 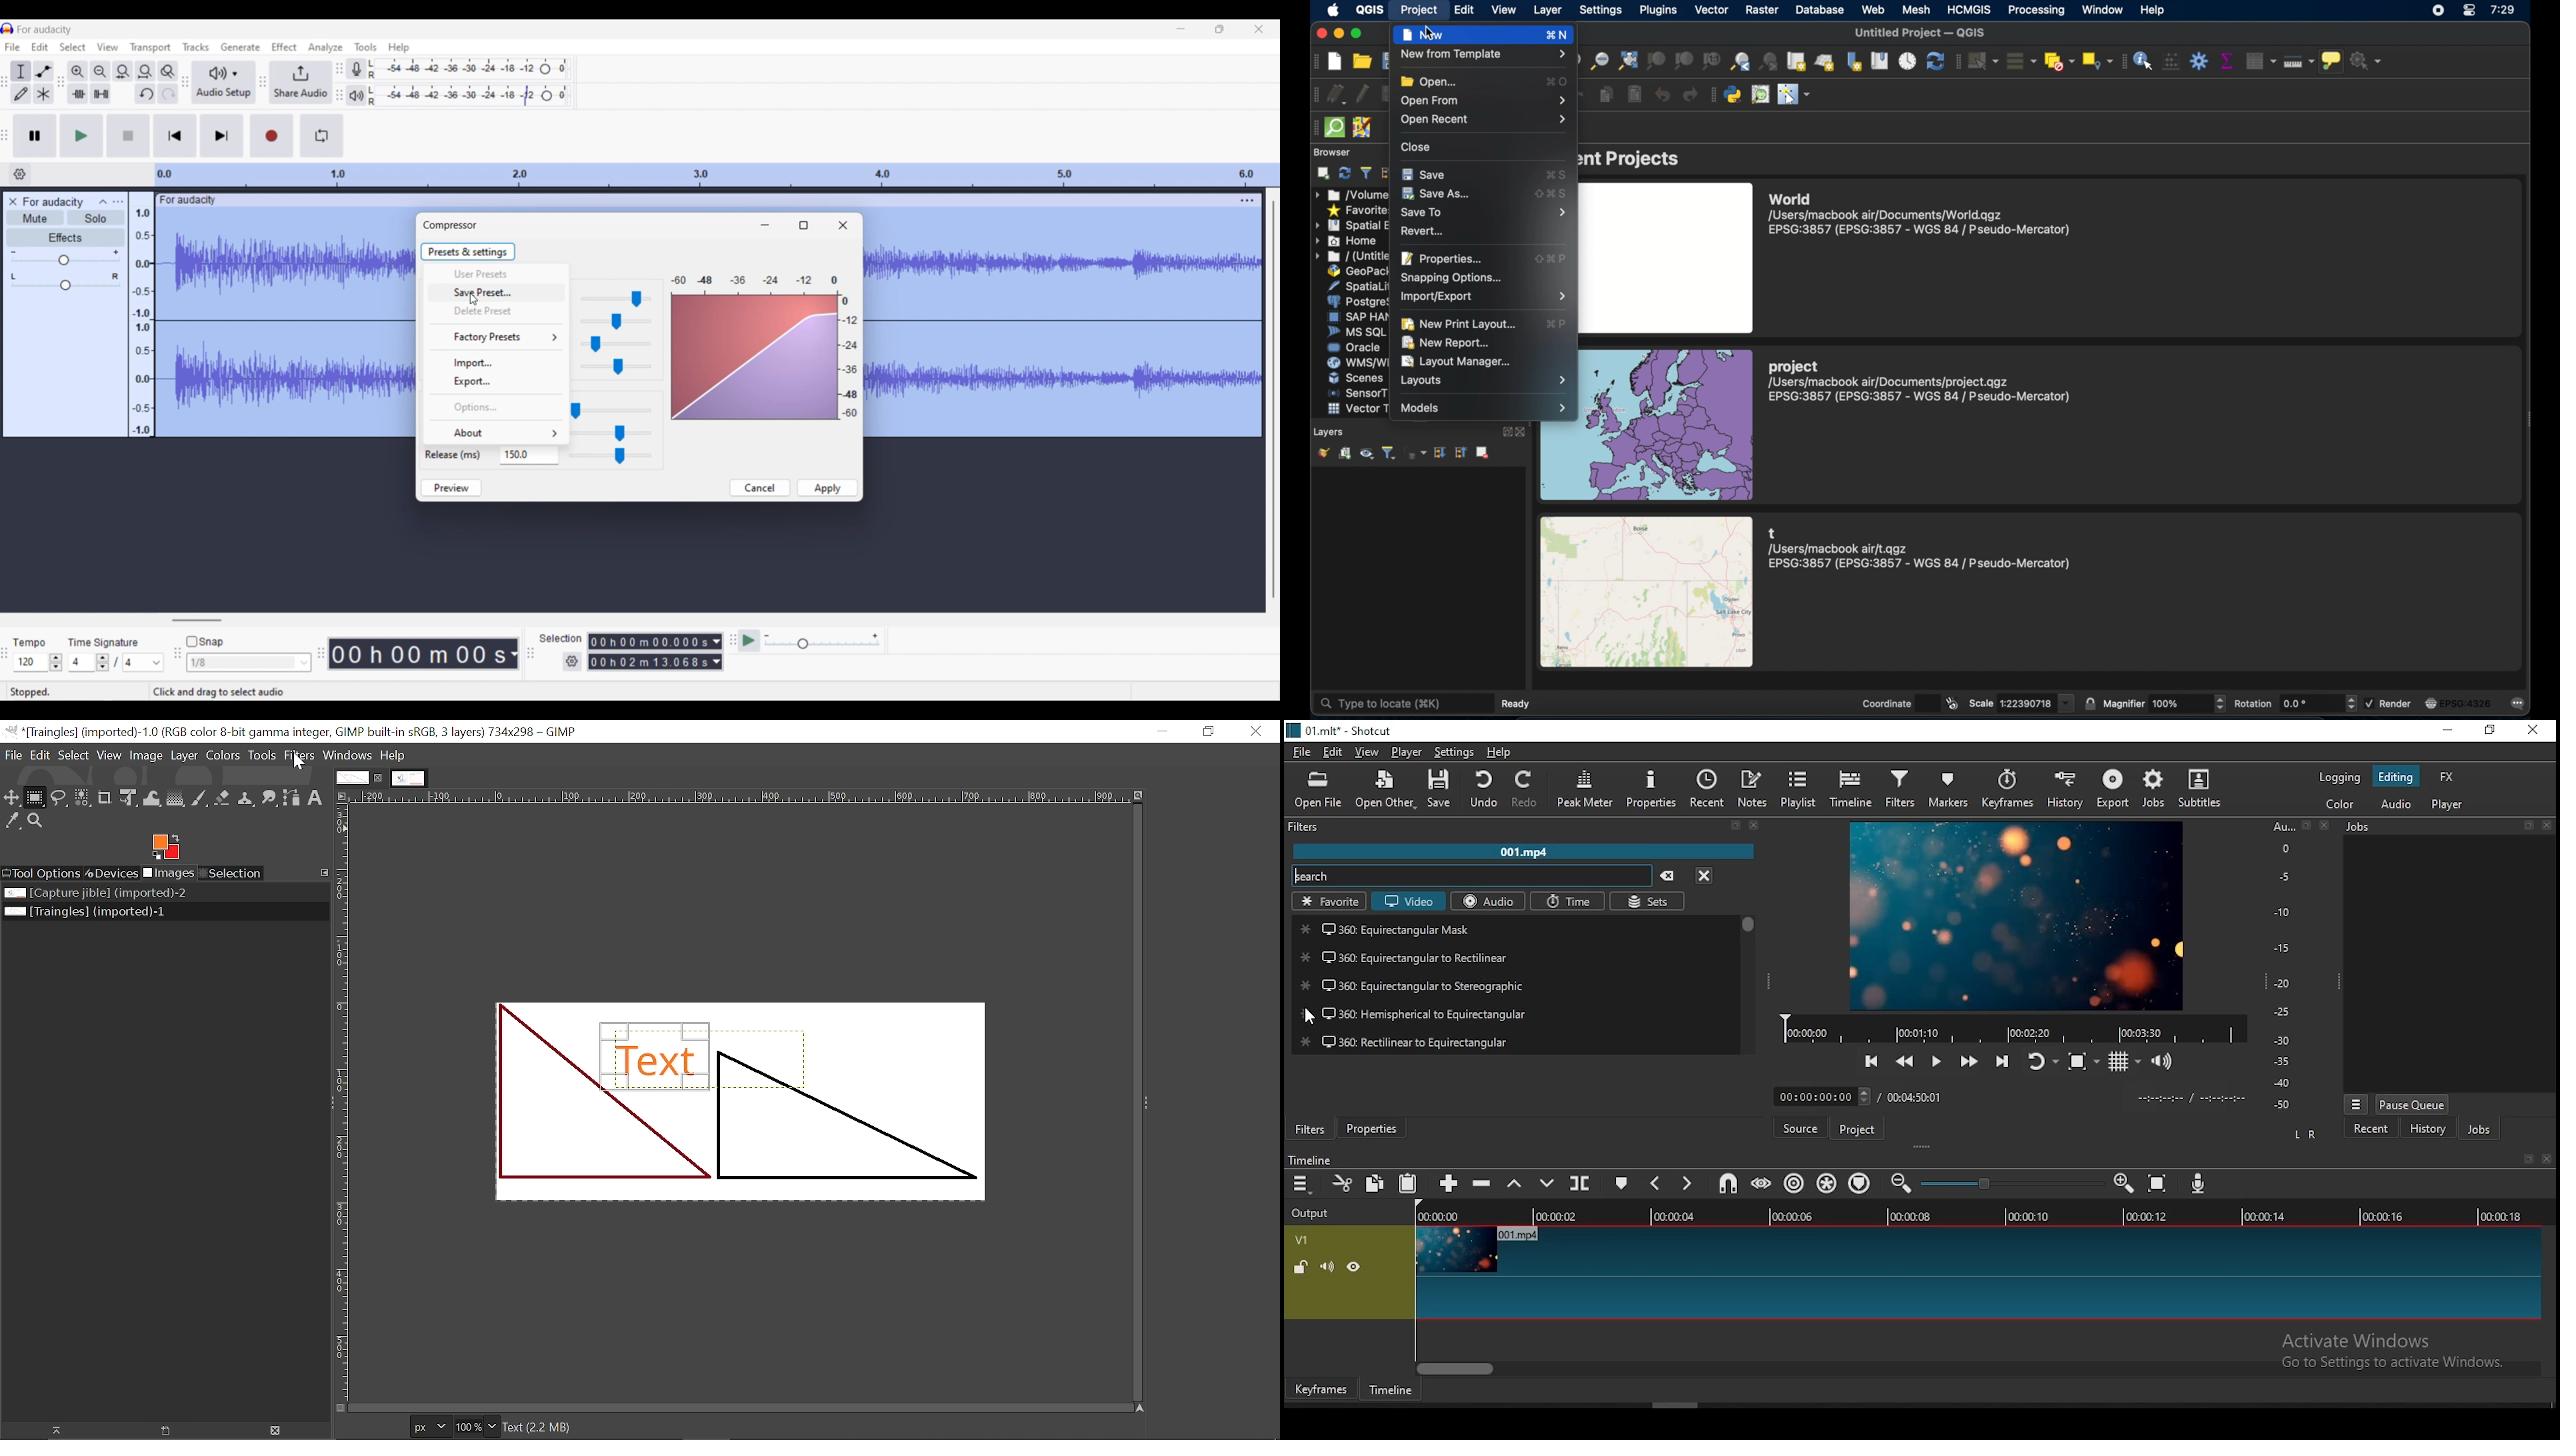 I want to click on Release slider, so click(x=617, y=457).